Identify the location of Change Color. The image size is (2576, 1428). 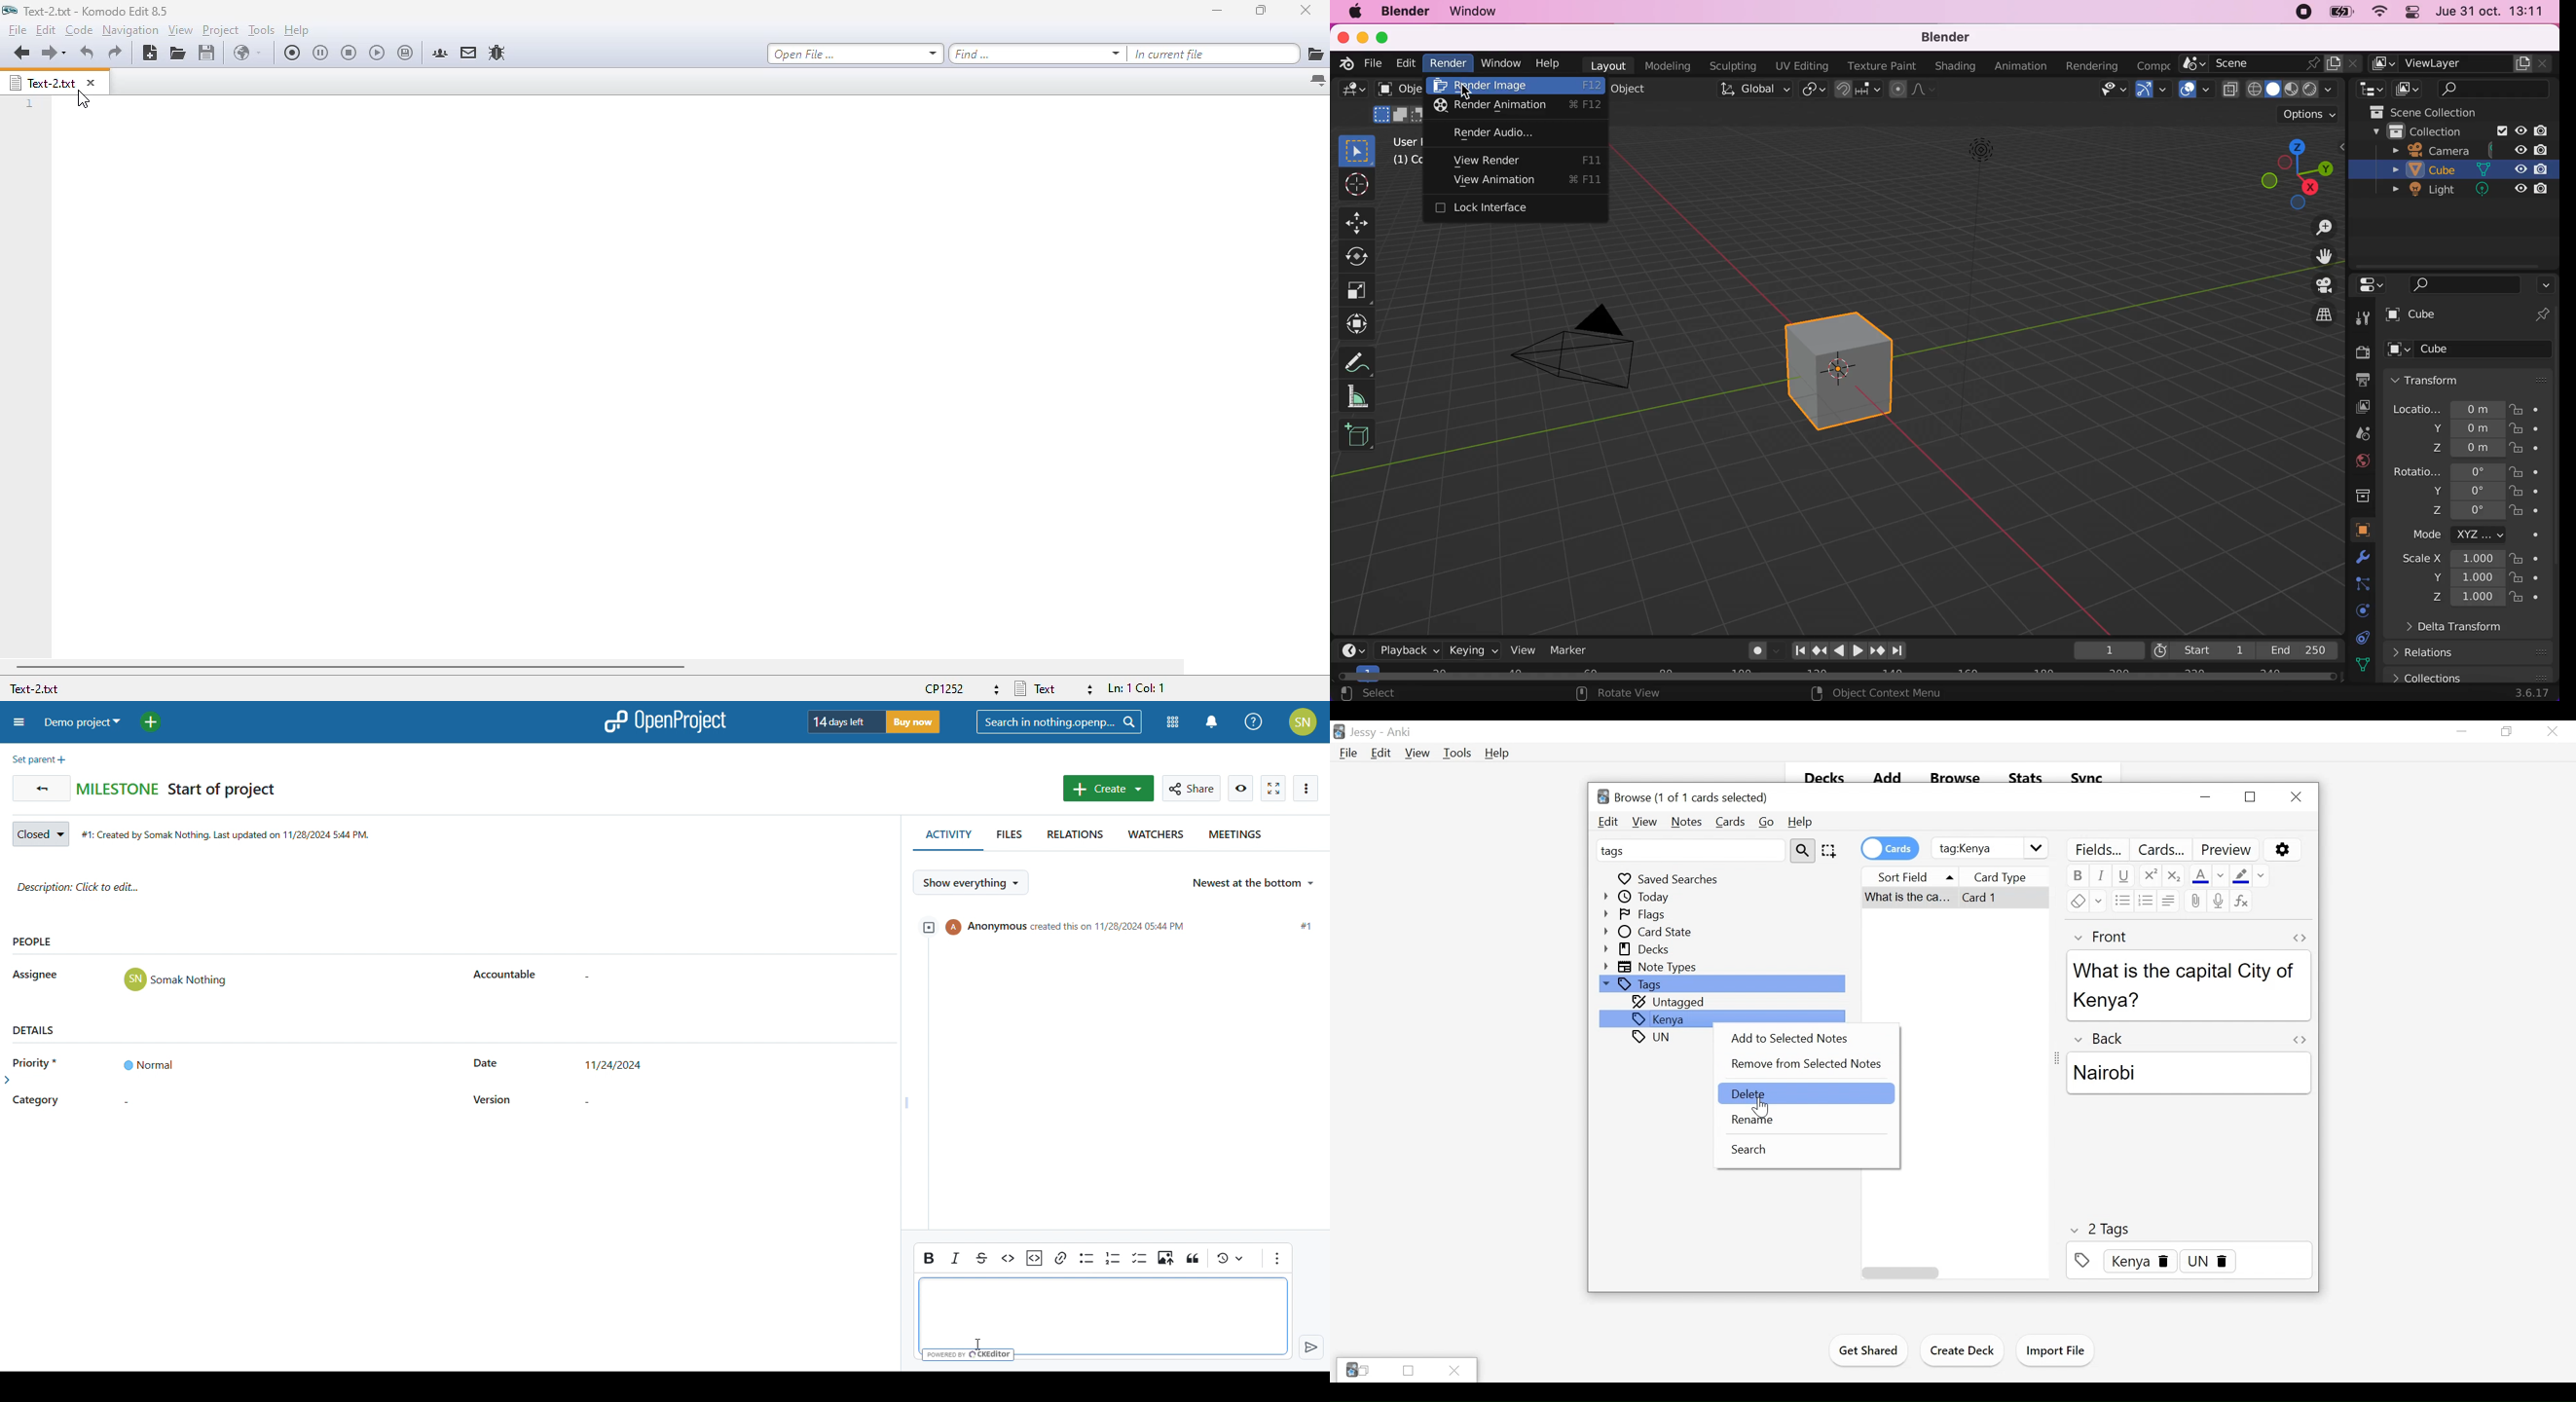
(2222, 874).